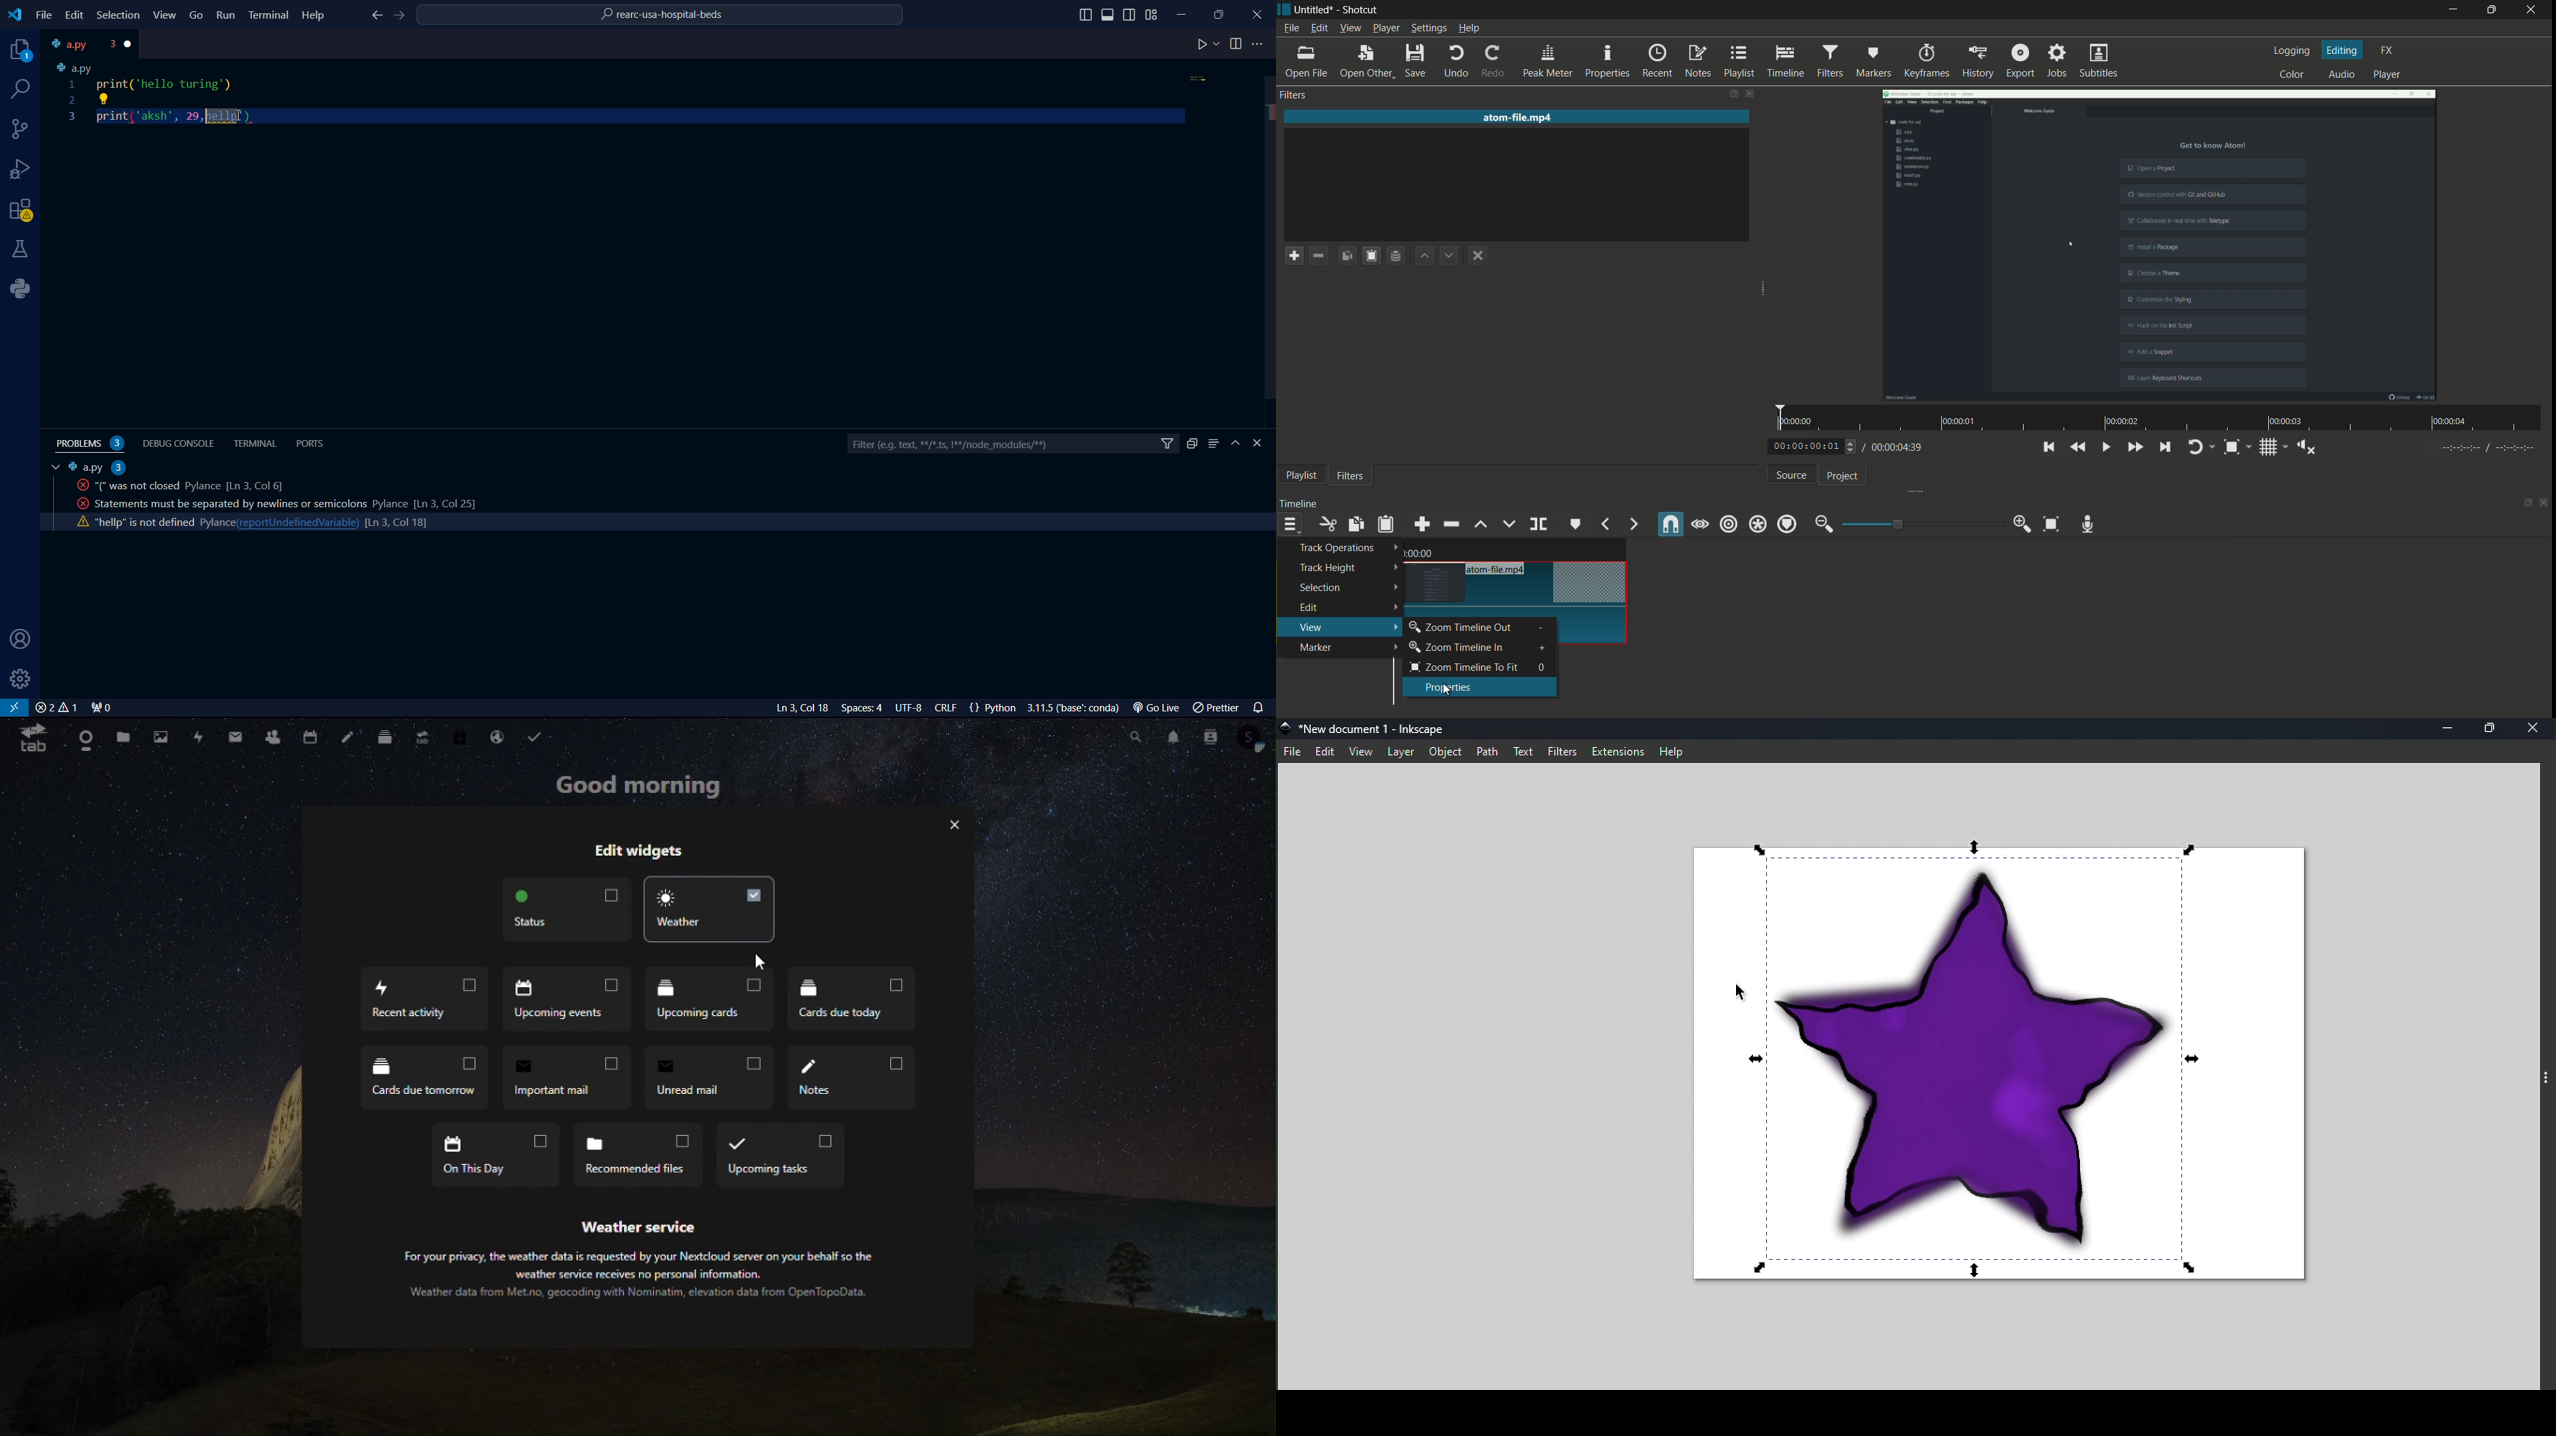  Describe the element at coordinates (865, 708) in the screenshot. I see `Spaces: 4` at that location.